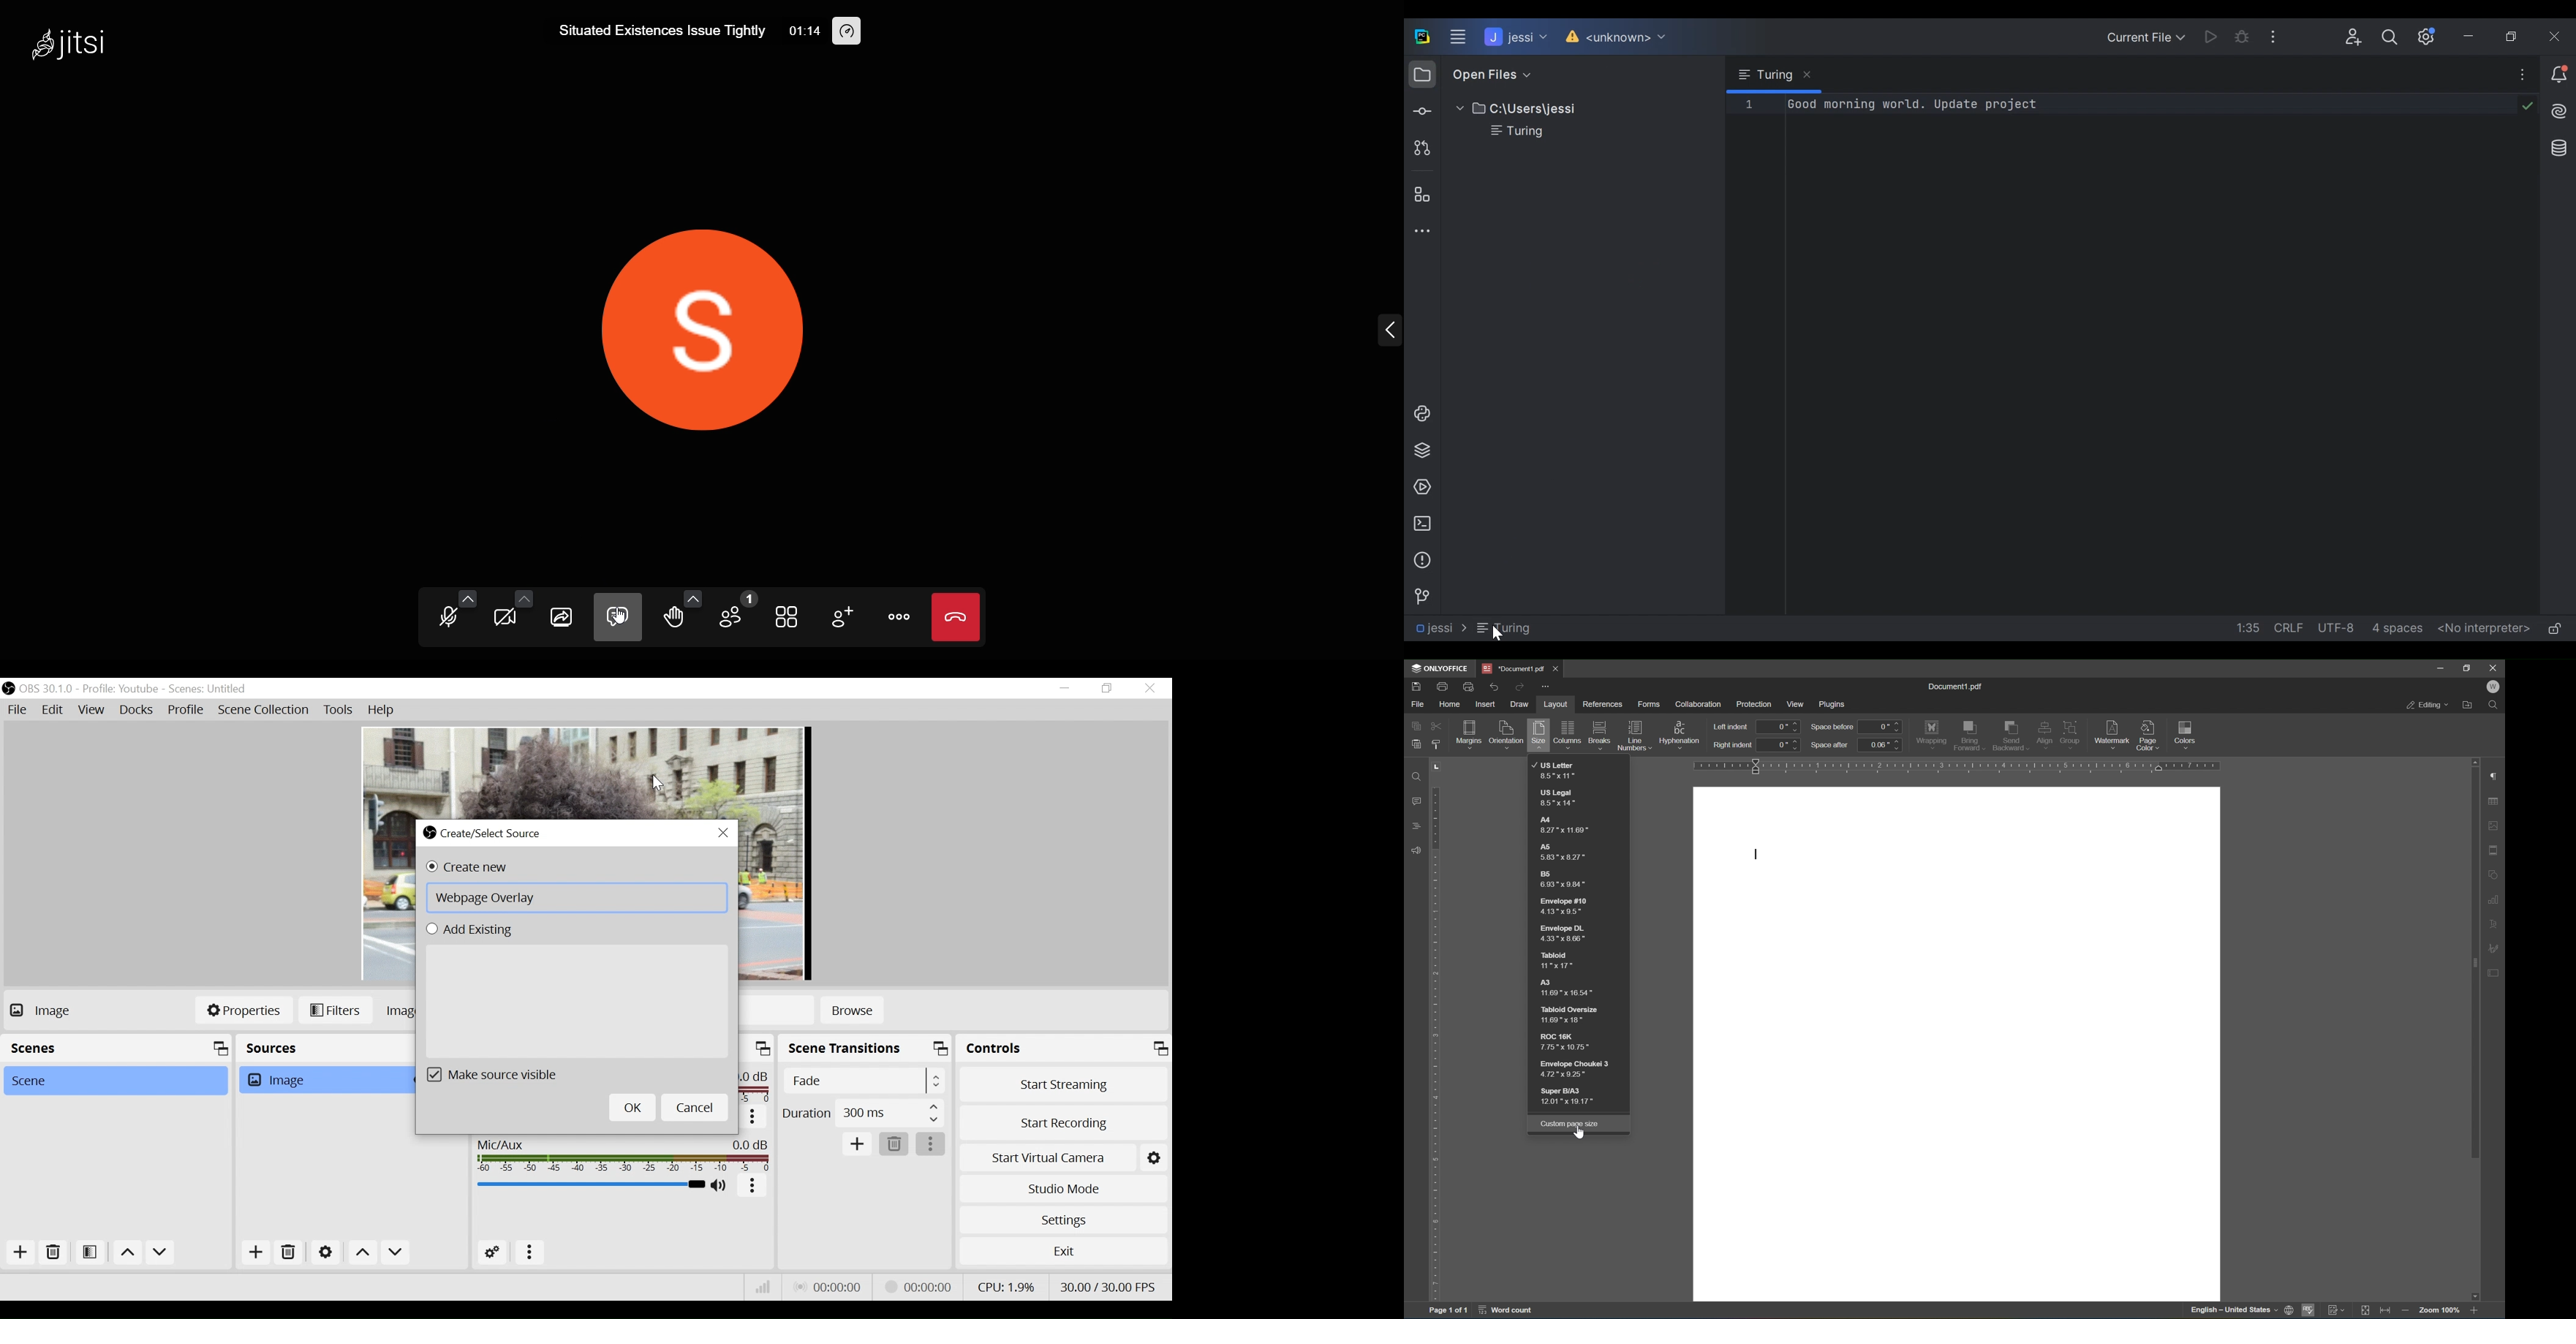  Describe the element at coordinates (1732, 726) in the screenshot. I see `left indent` at that location.